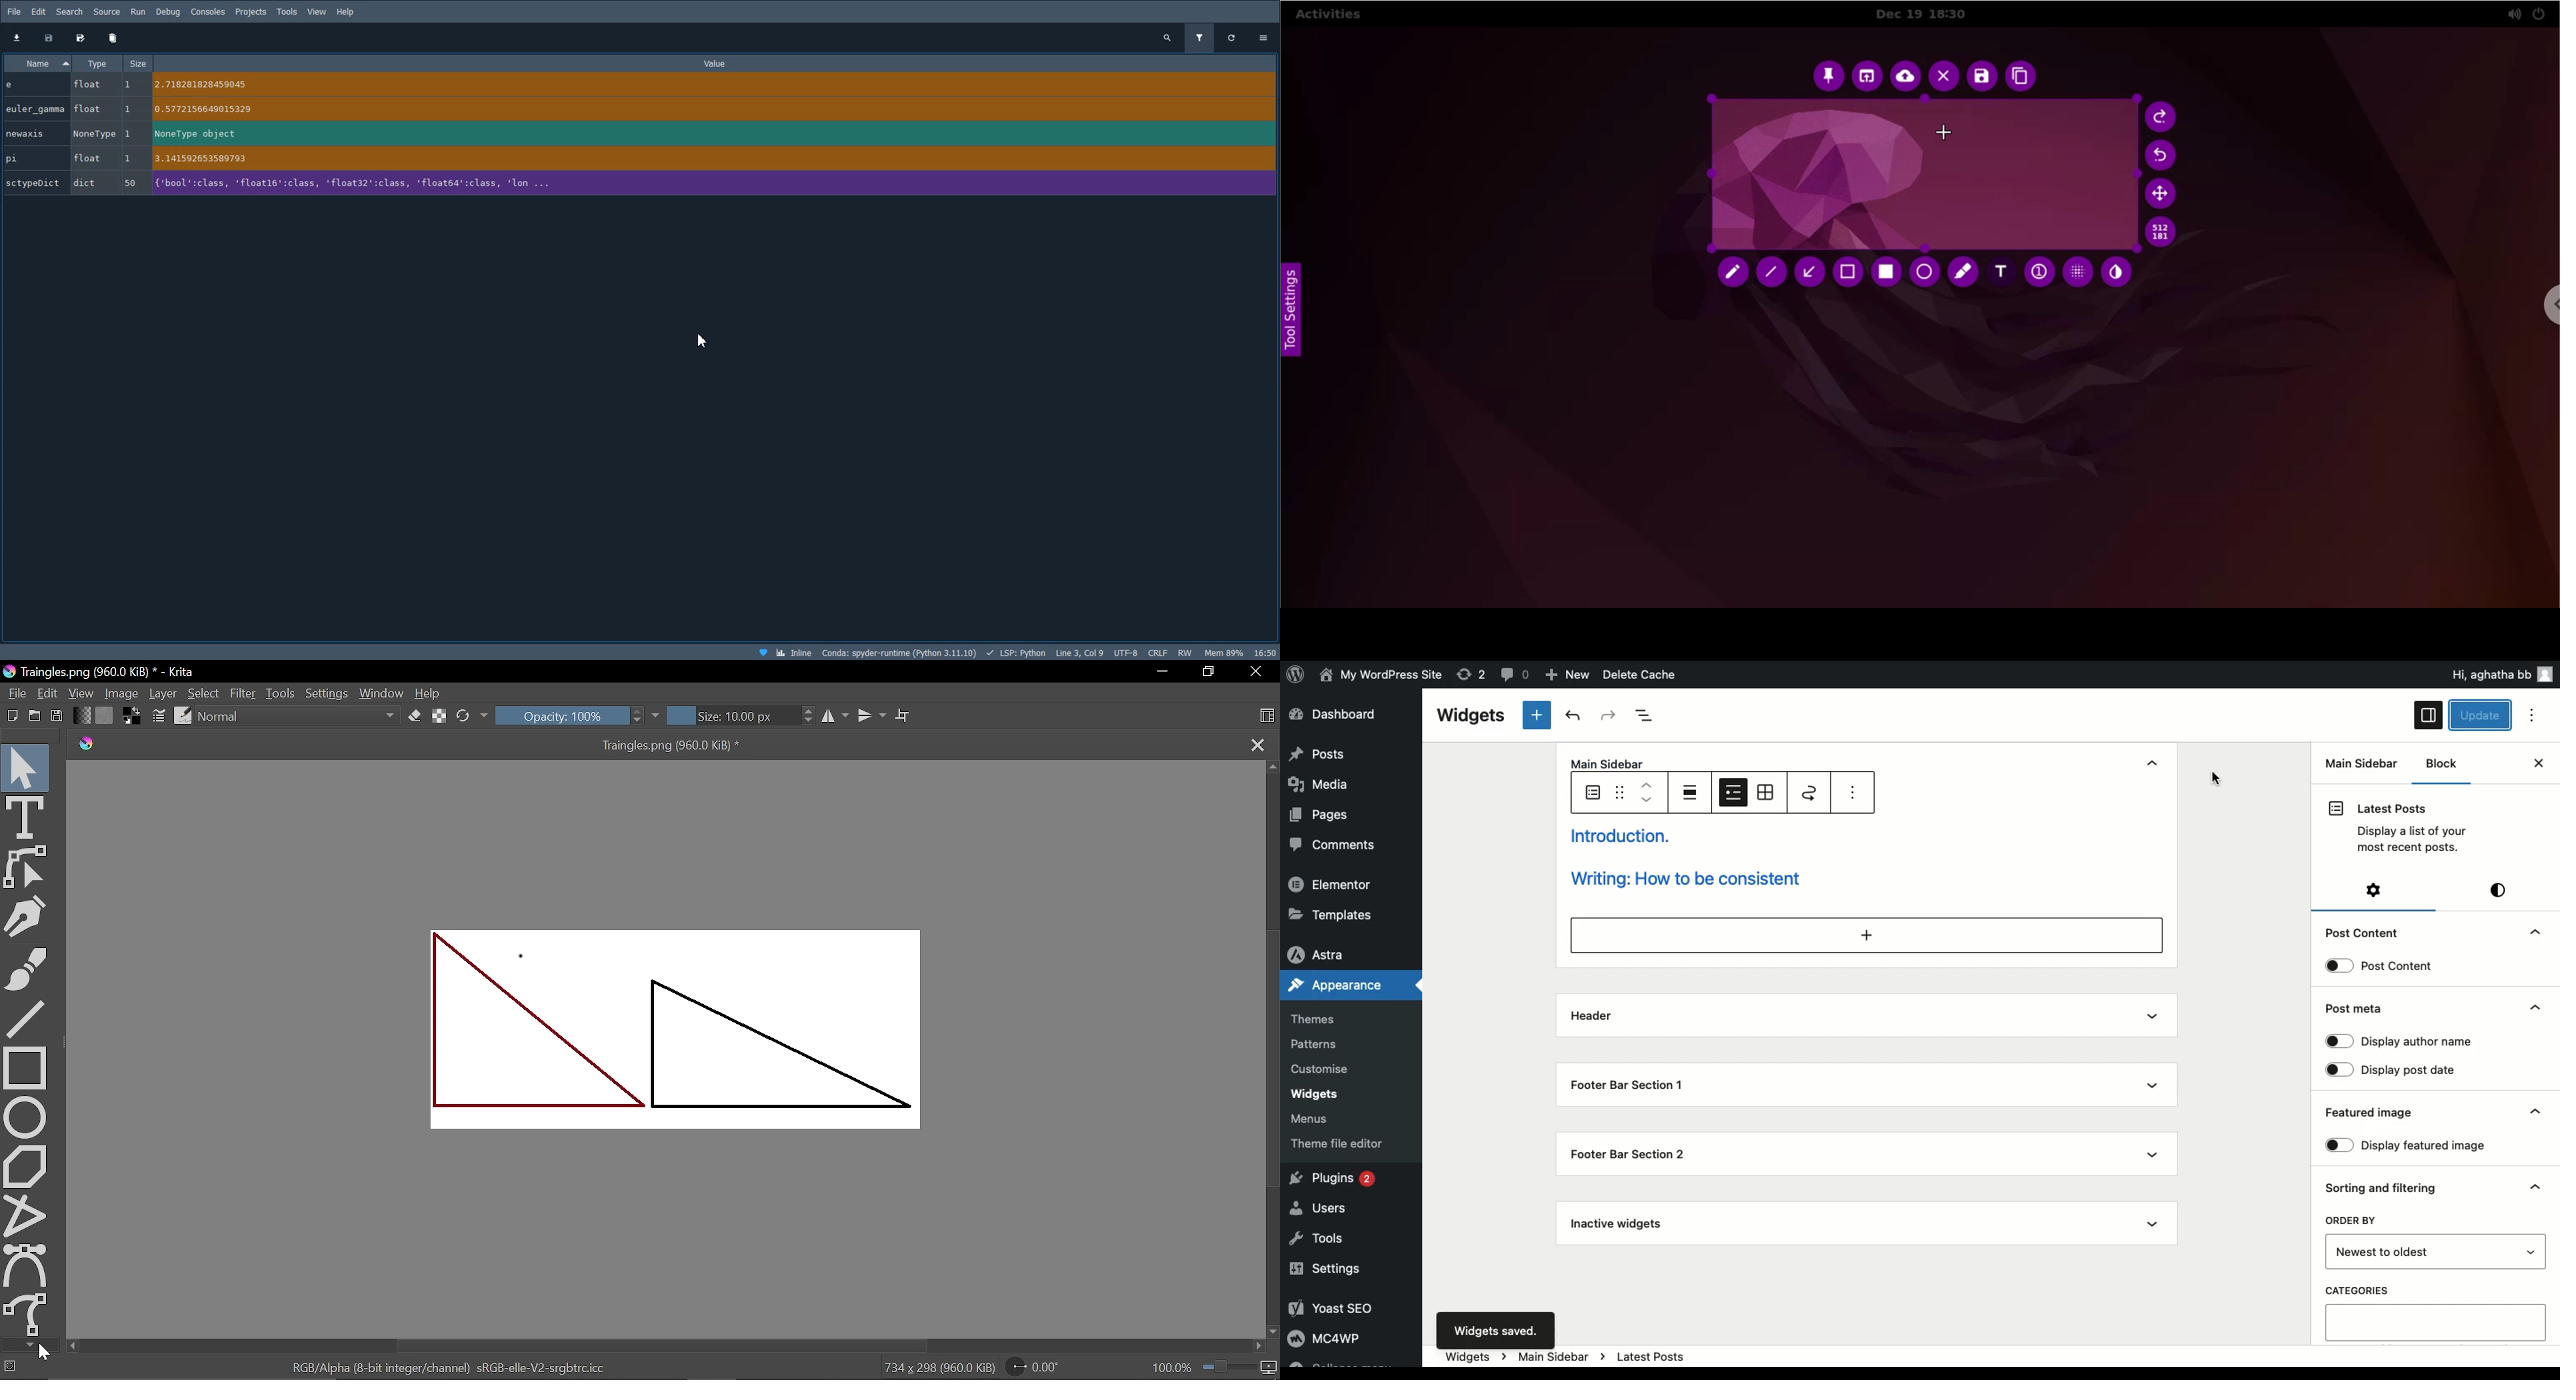 Image resolution: width=2576 pixels, height=1400 pixels. Describe the element at coordinates (1017, 653) in the screenshot. I see `LSP: PYTHON` at that location.